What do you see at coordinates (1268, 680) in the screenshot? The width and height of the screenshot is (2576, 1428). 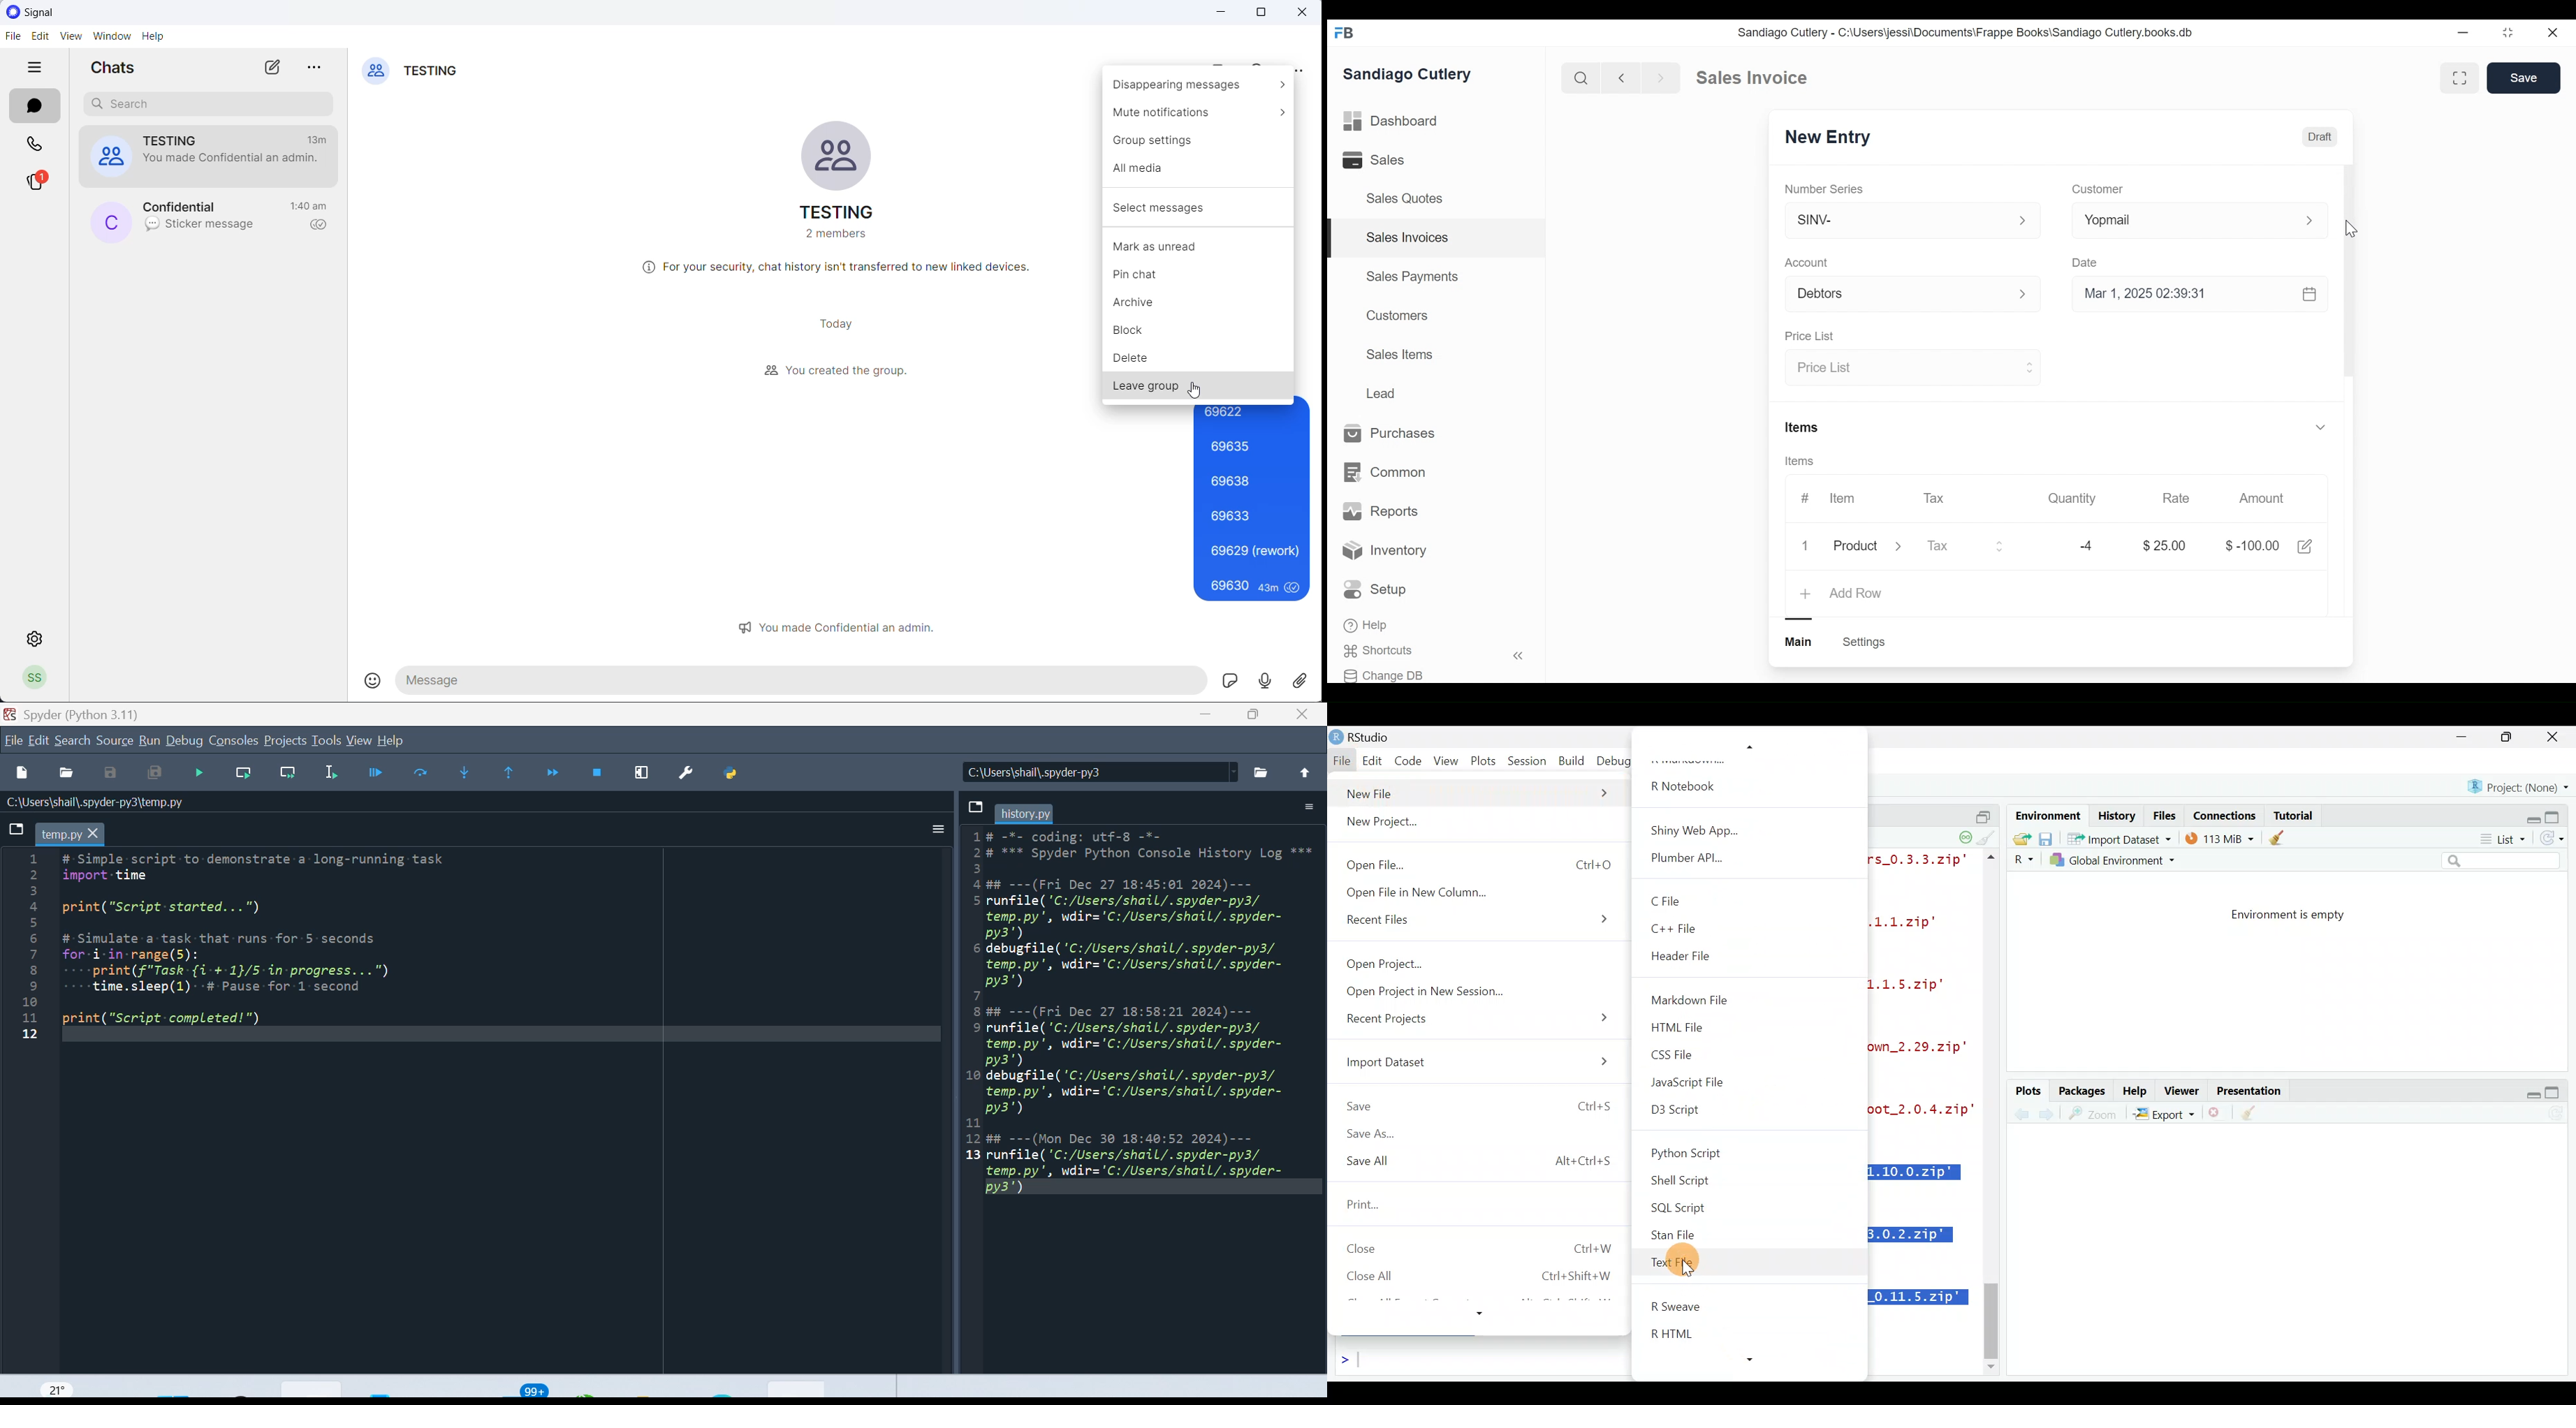 I see `voice mail` at bounding box center [1268, 680].